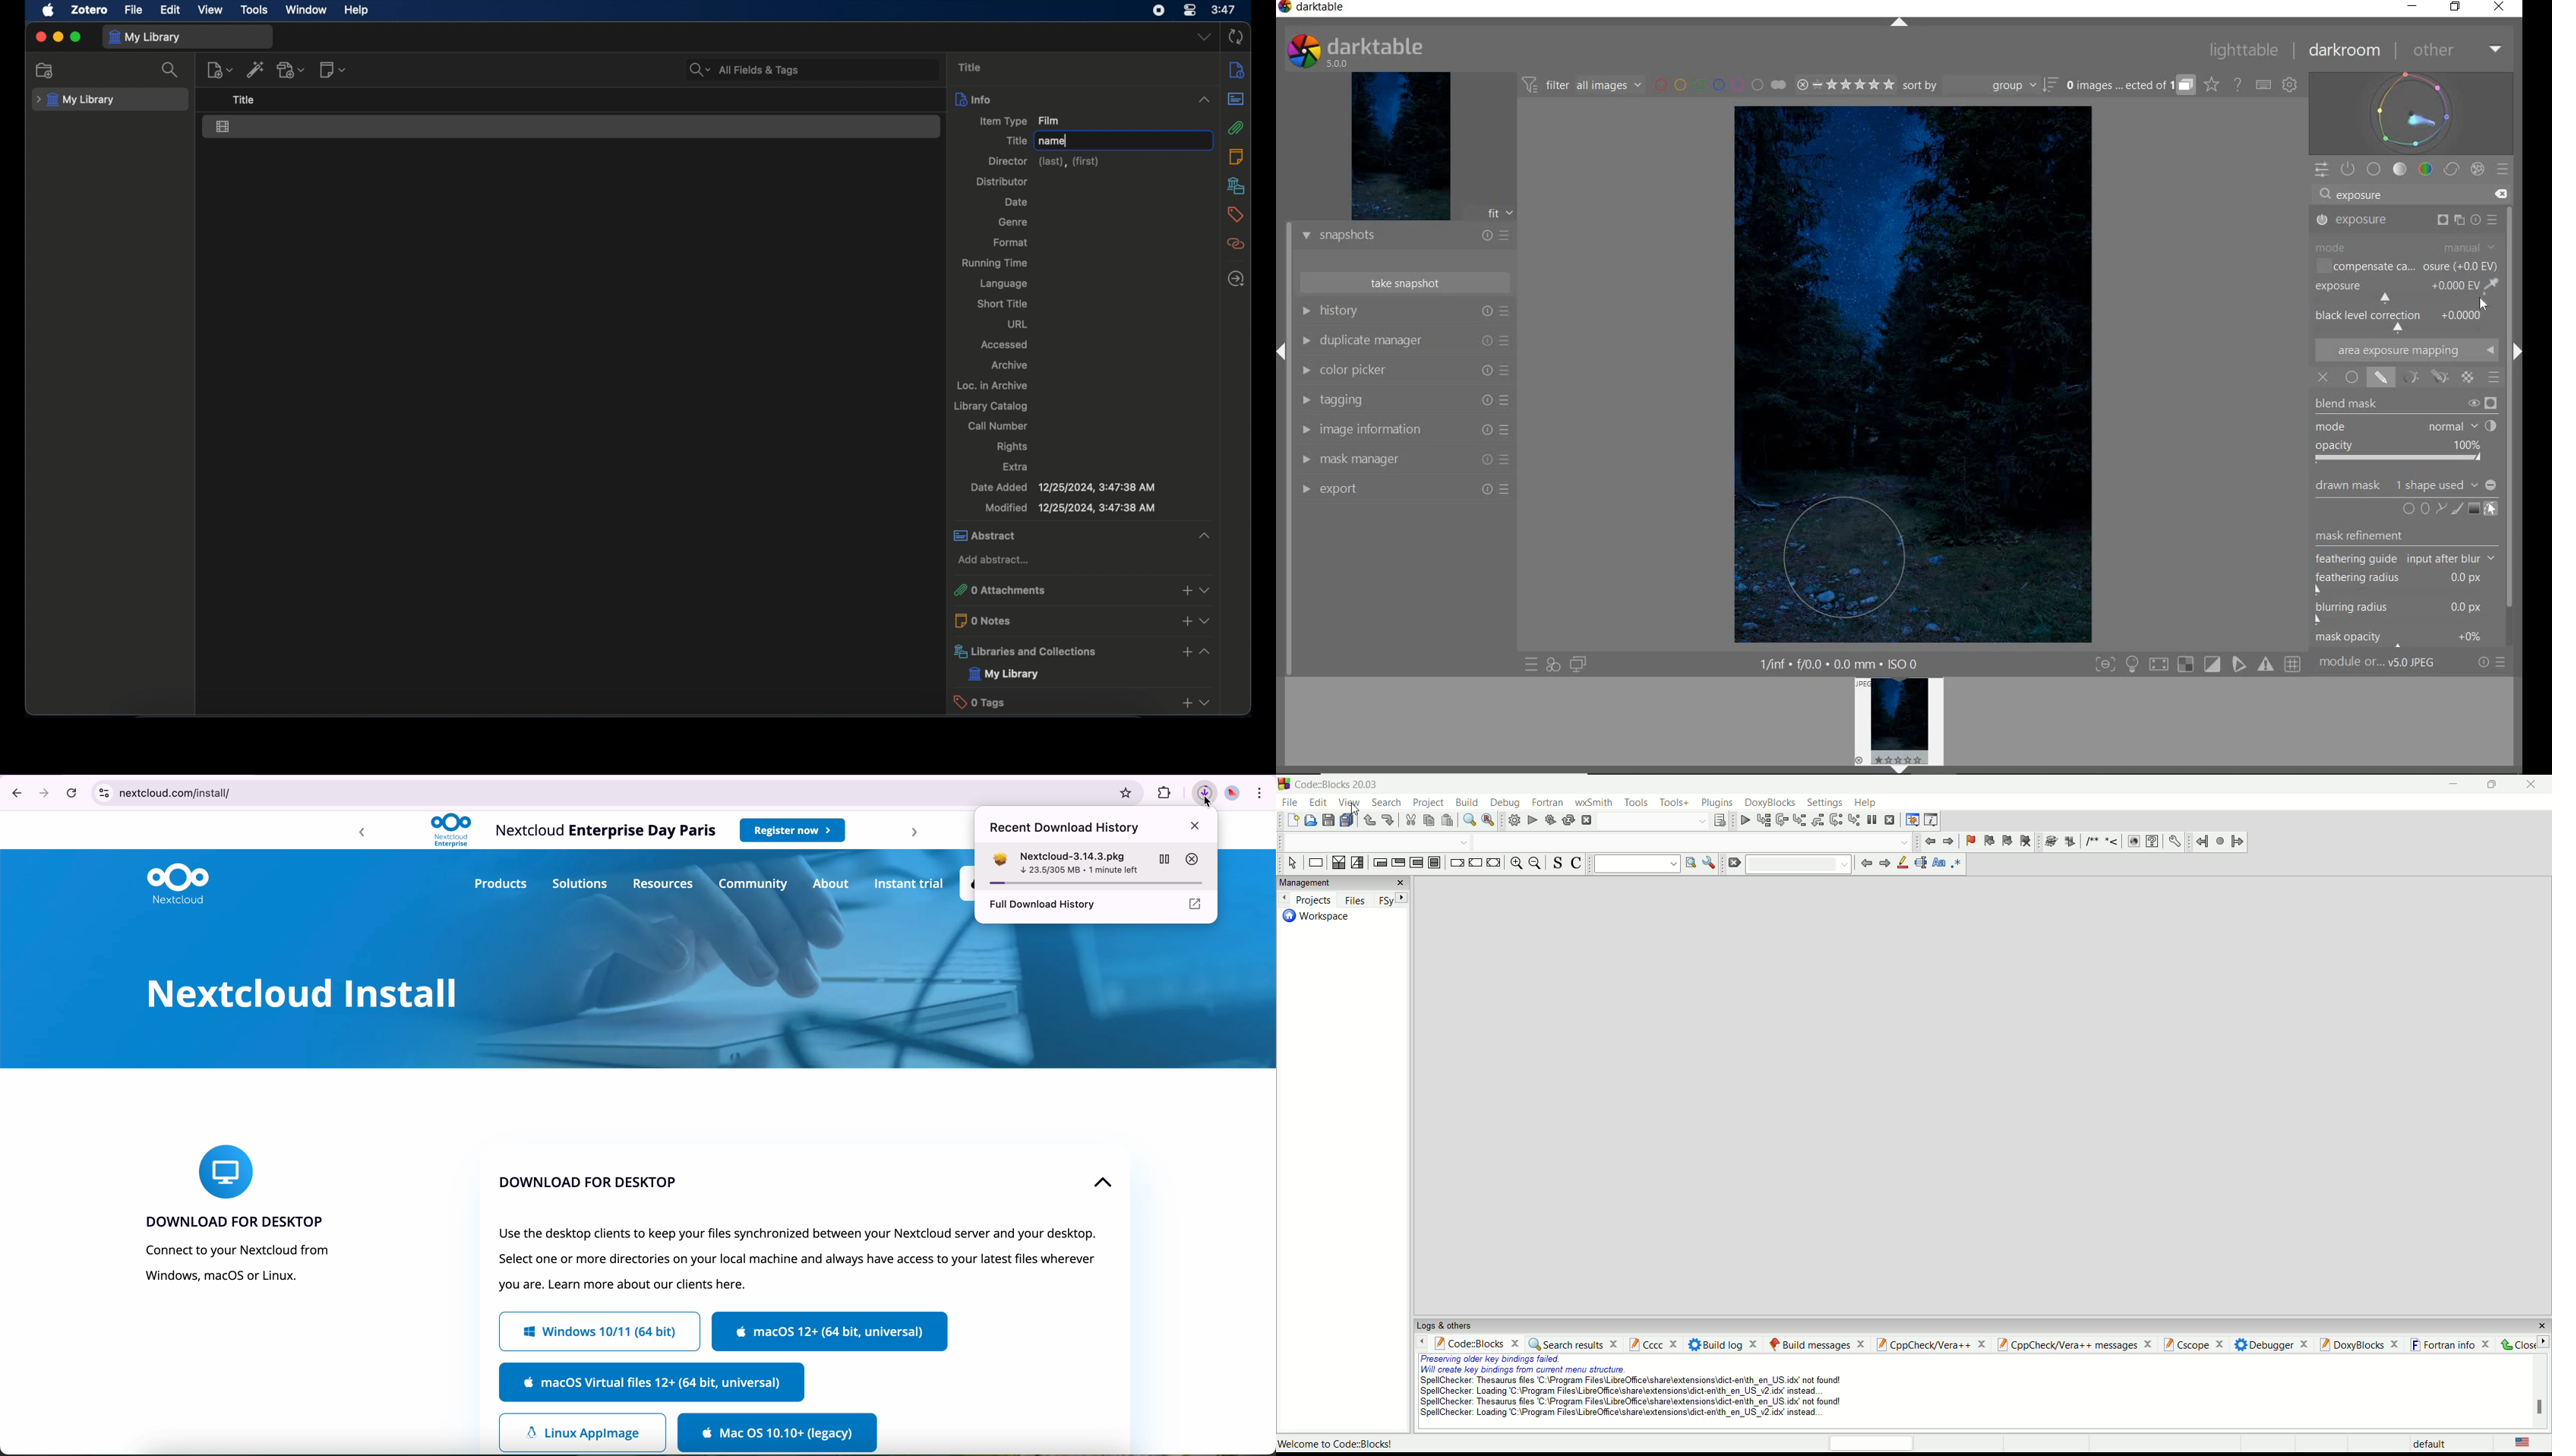 This screenshot has height=1456, width=2576. What do you see at coordinates (2404, 640) in the screenshot?
I see `mask opacity` at bounding box center [2404, 640].